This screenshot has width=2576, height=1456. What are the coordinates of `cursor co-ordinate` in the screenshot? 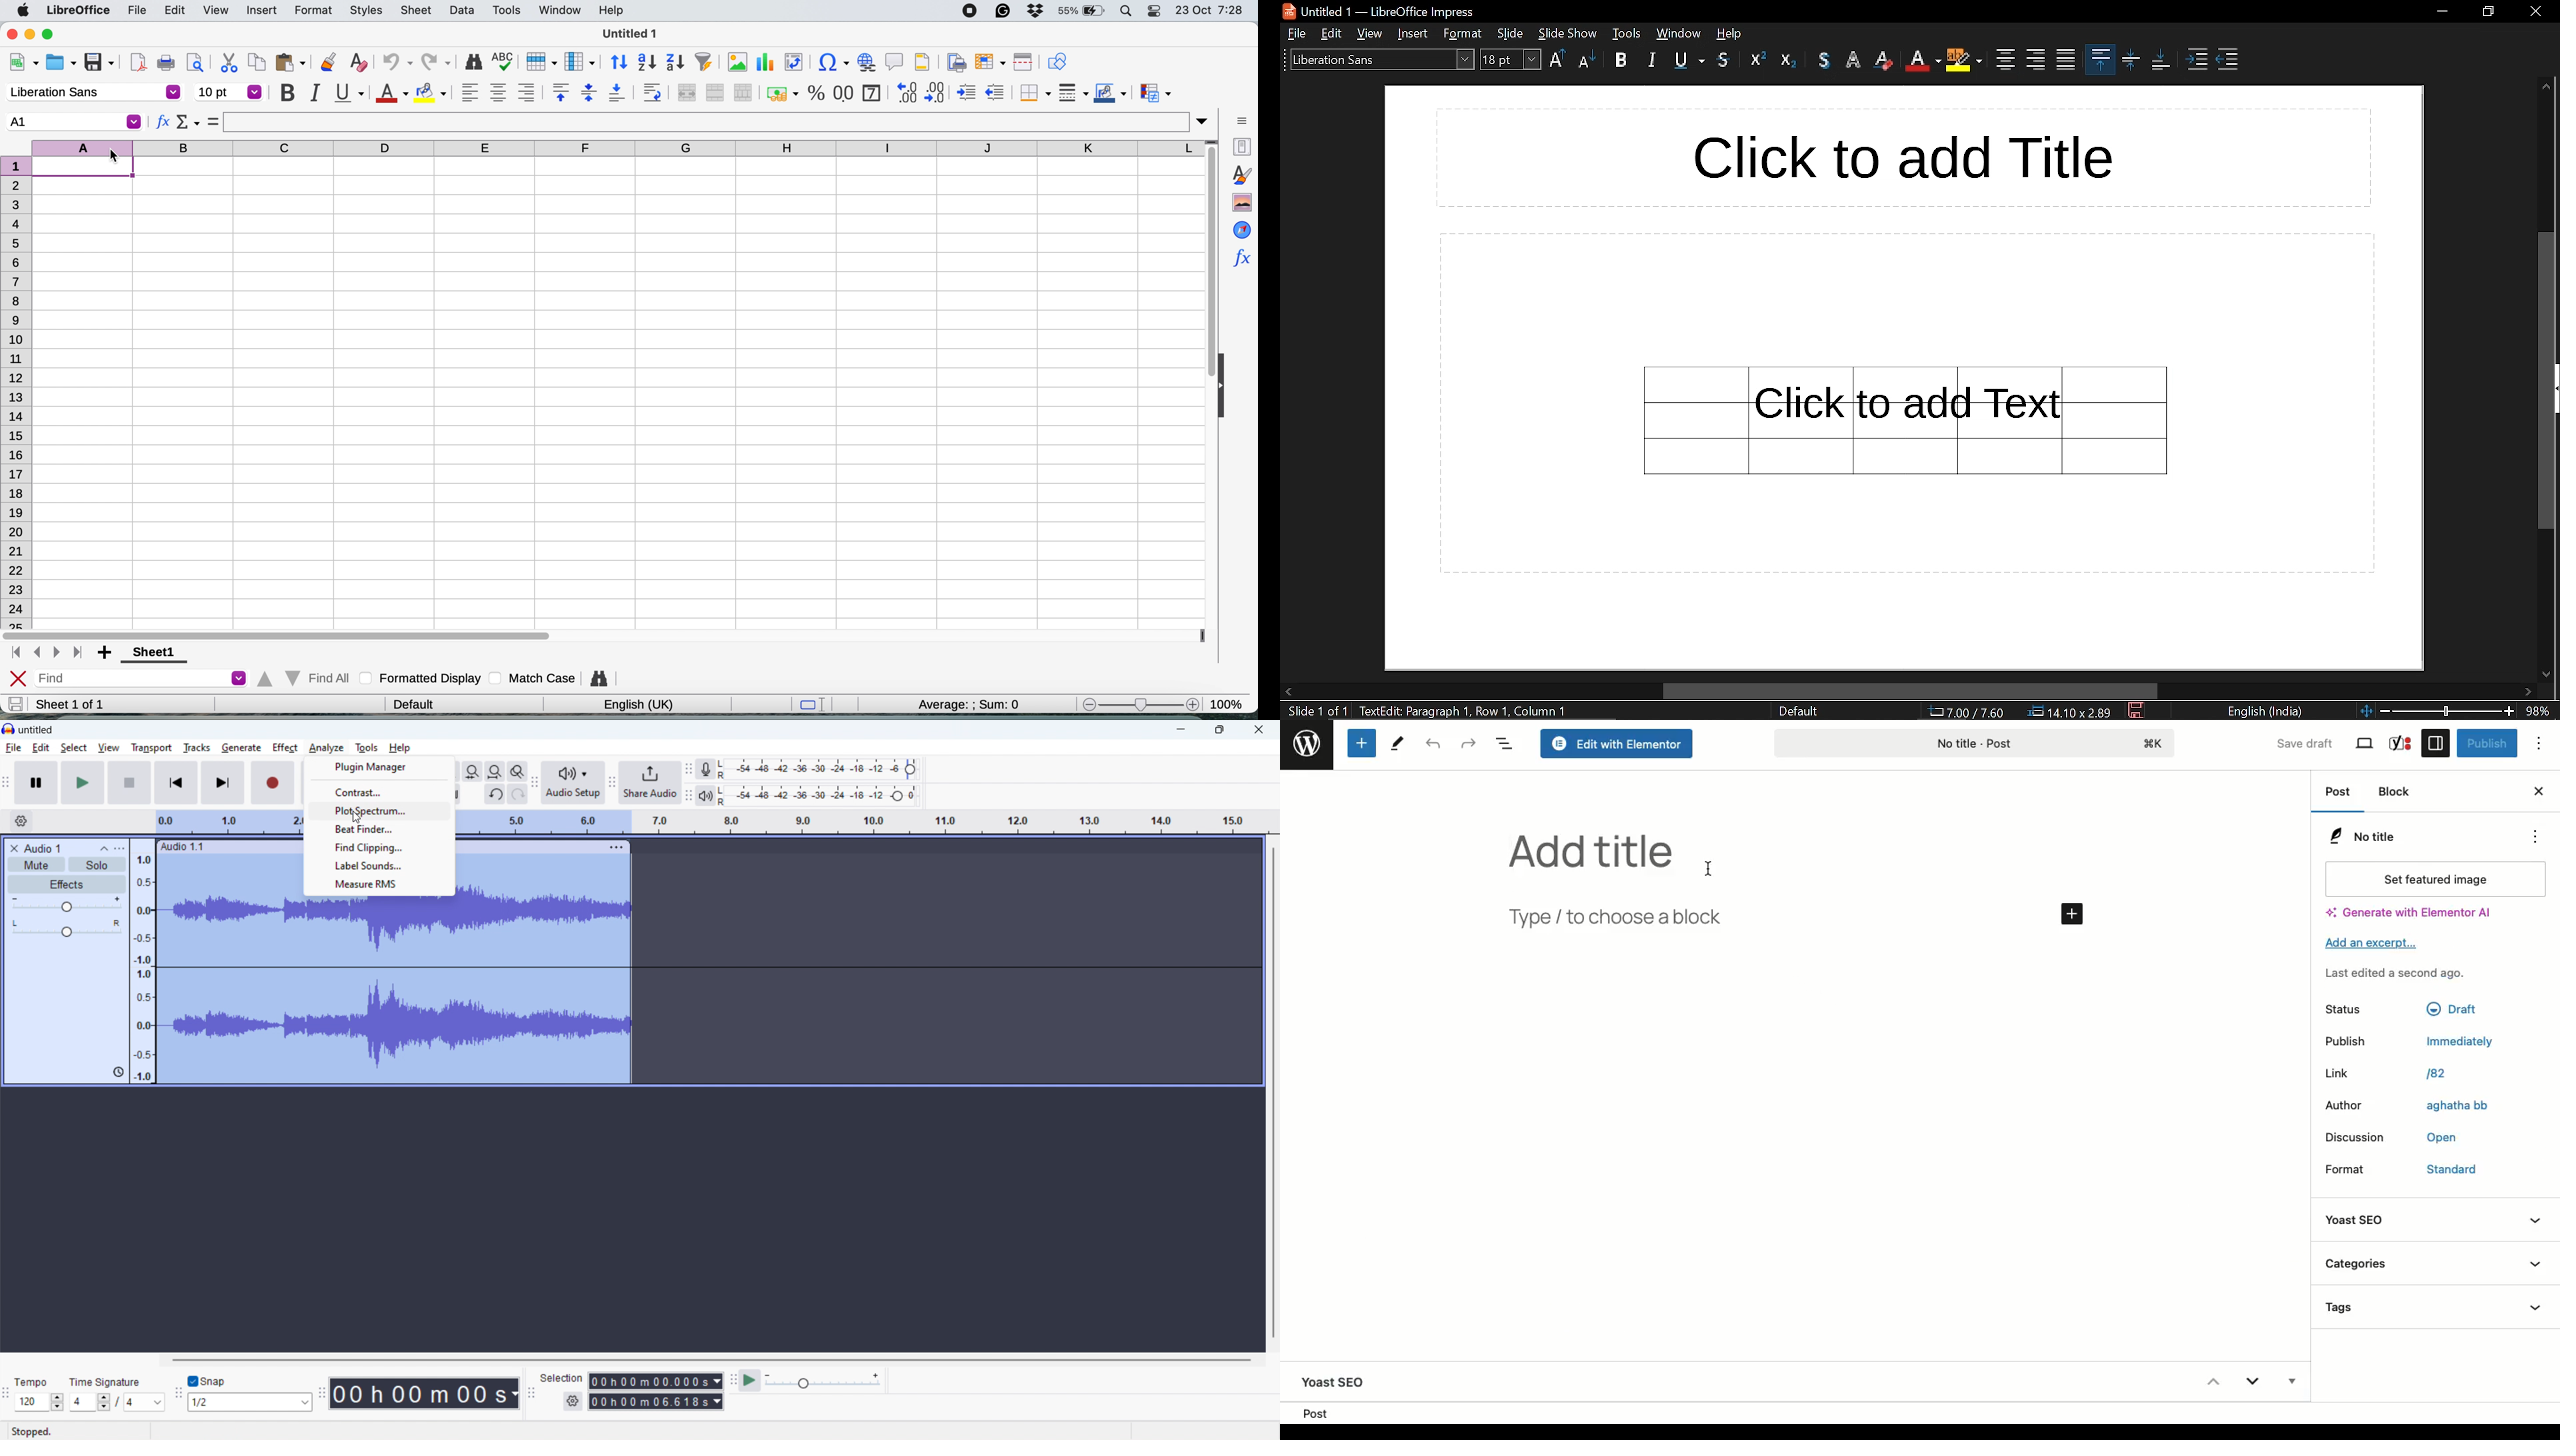 It's located at (1966, 712).